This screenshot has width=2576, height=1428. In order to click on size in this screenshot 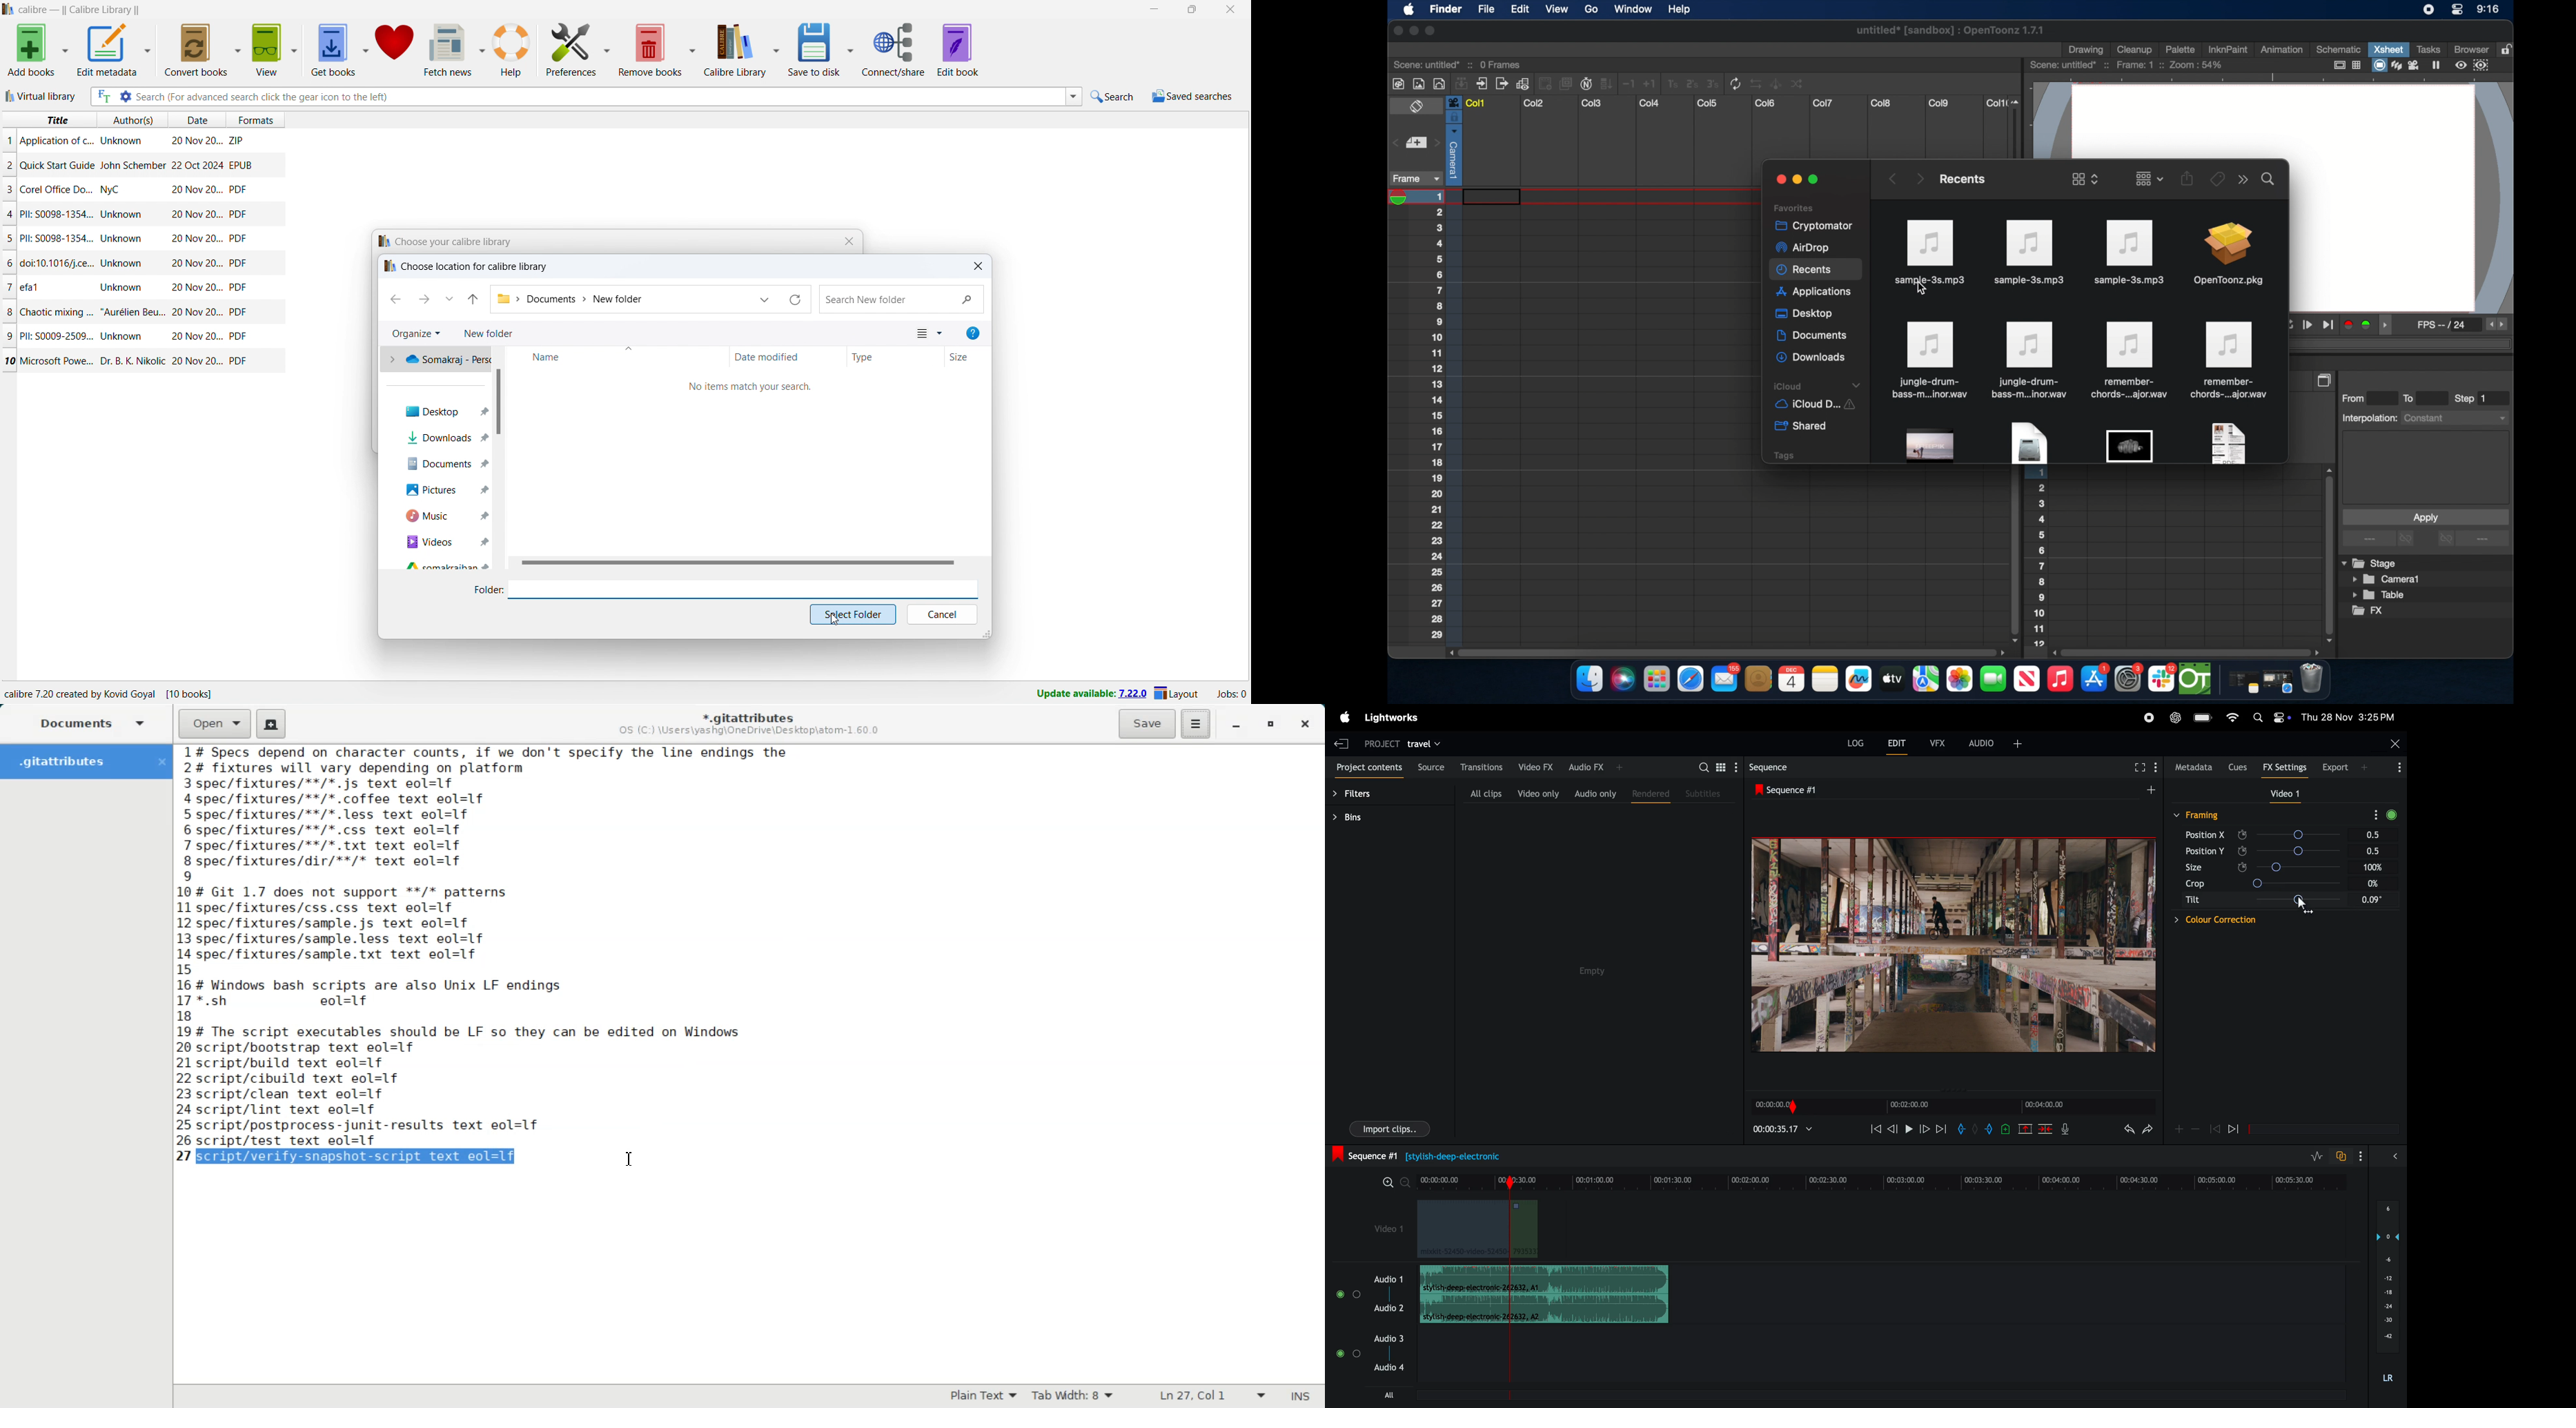, I will do `click(968, 356)`.